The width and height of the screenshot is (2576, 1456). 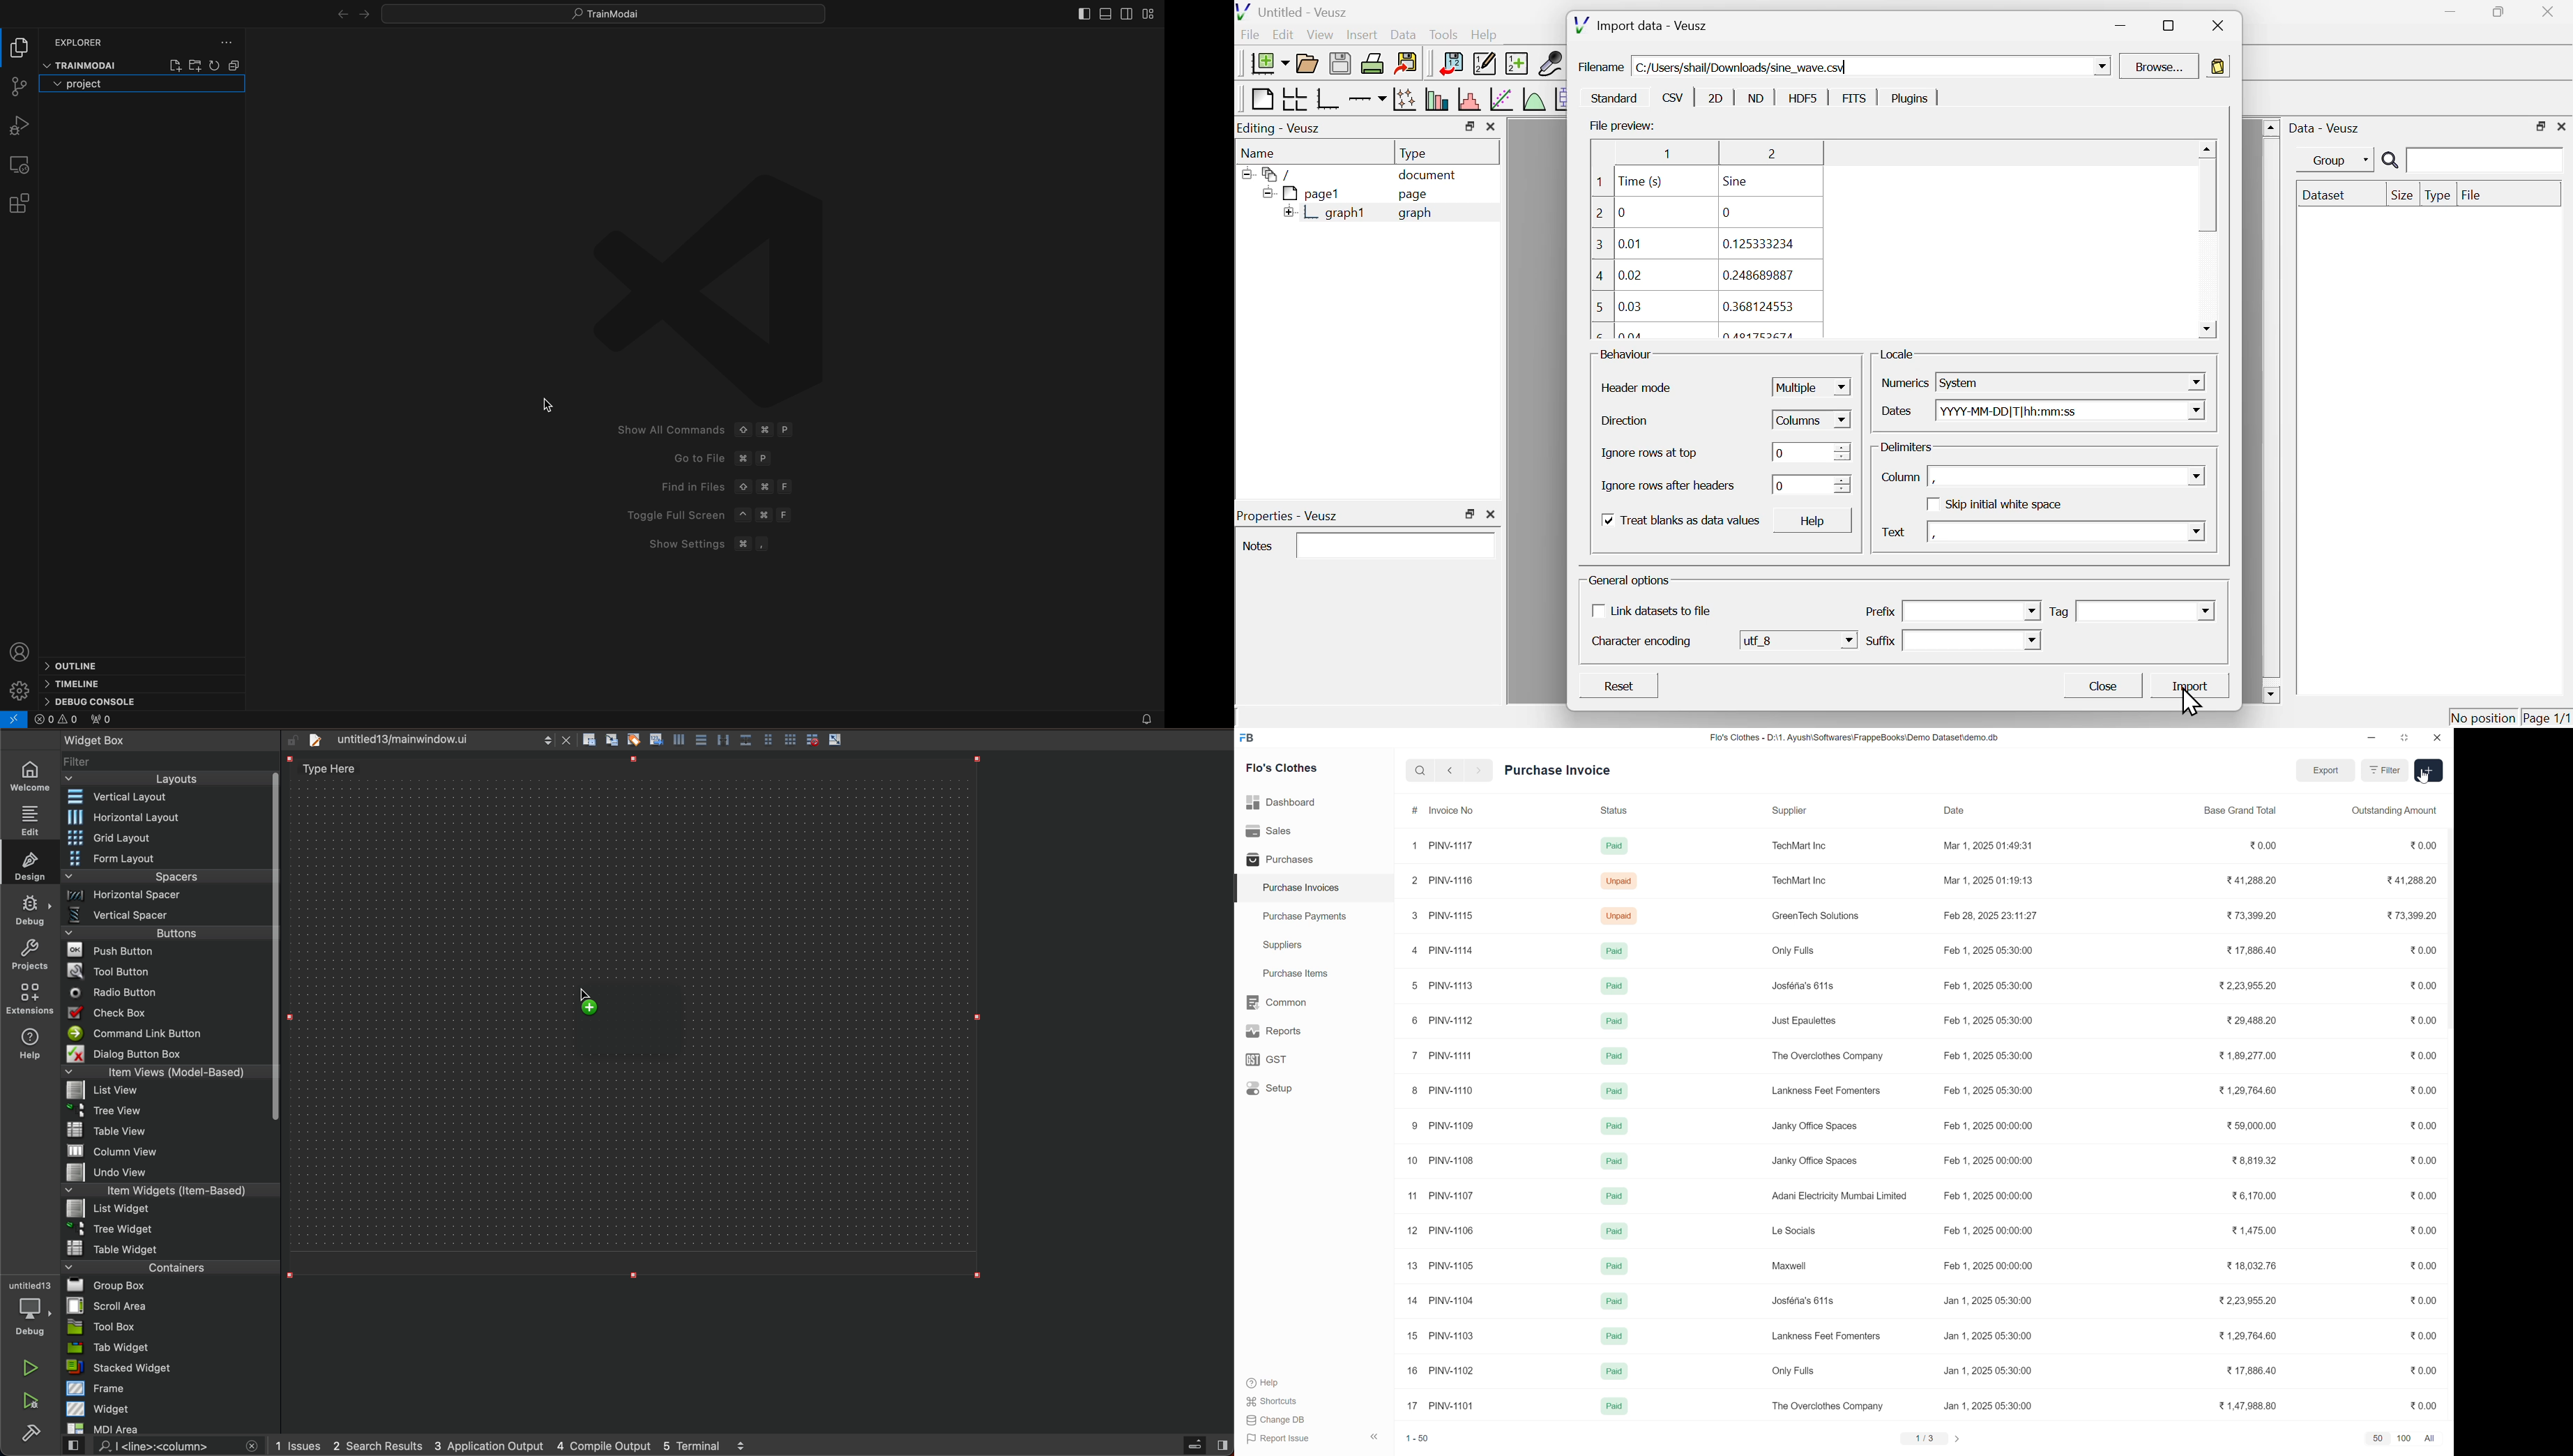 What do you see at coordinates (2251, 1125) in the screenshot?
I see `59,000.00` at bounding box center [2251, 1125].